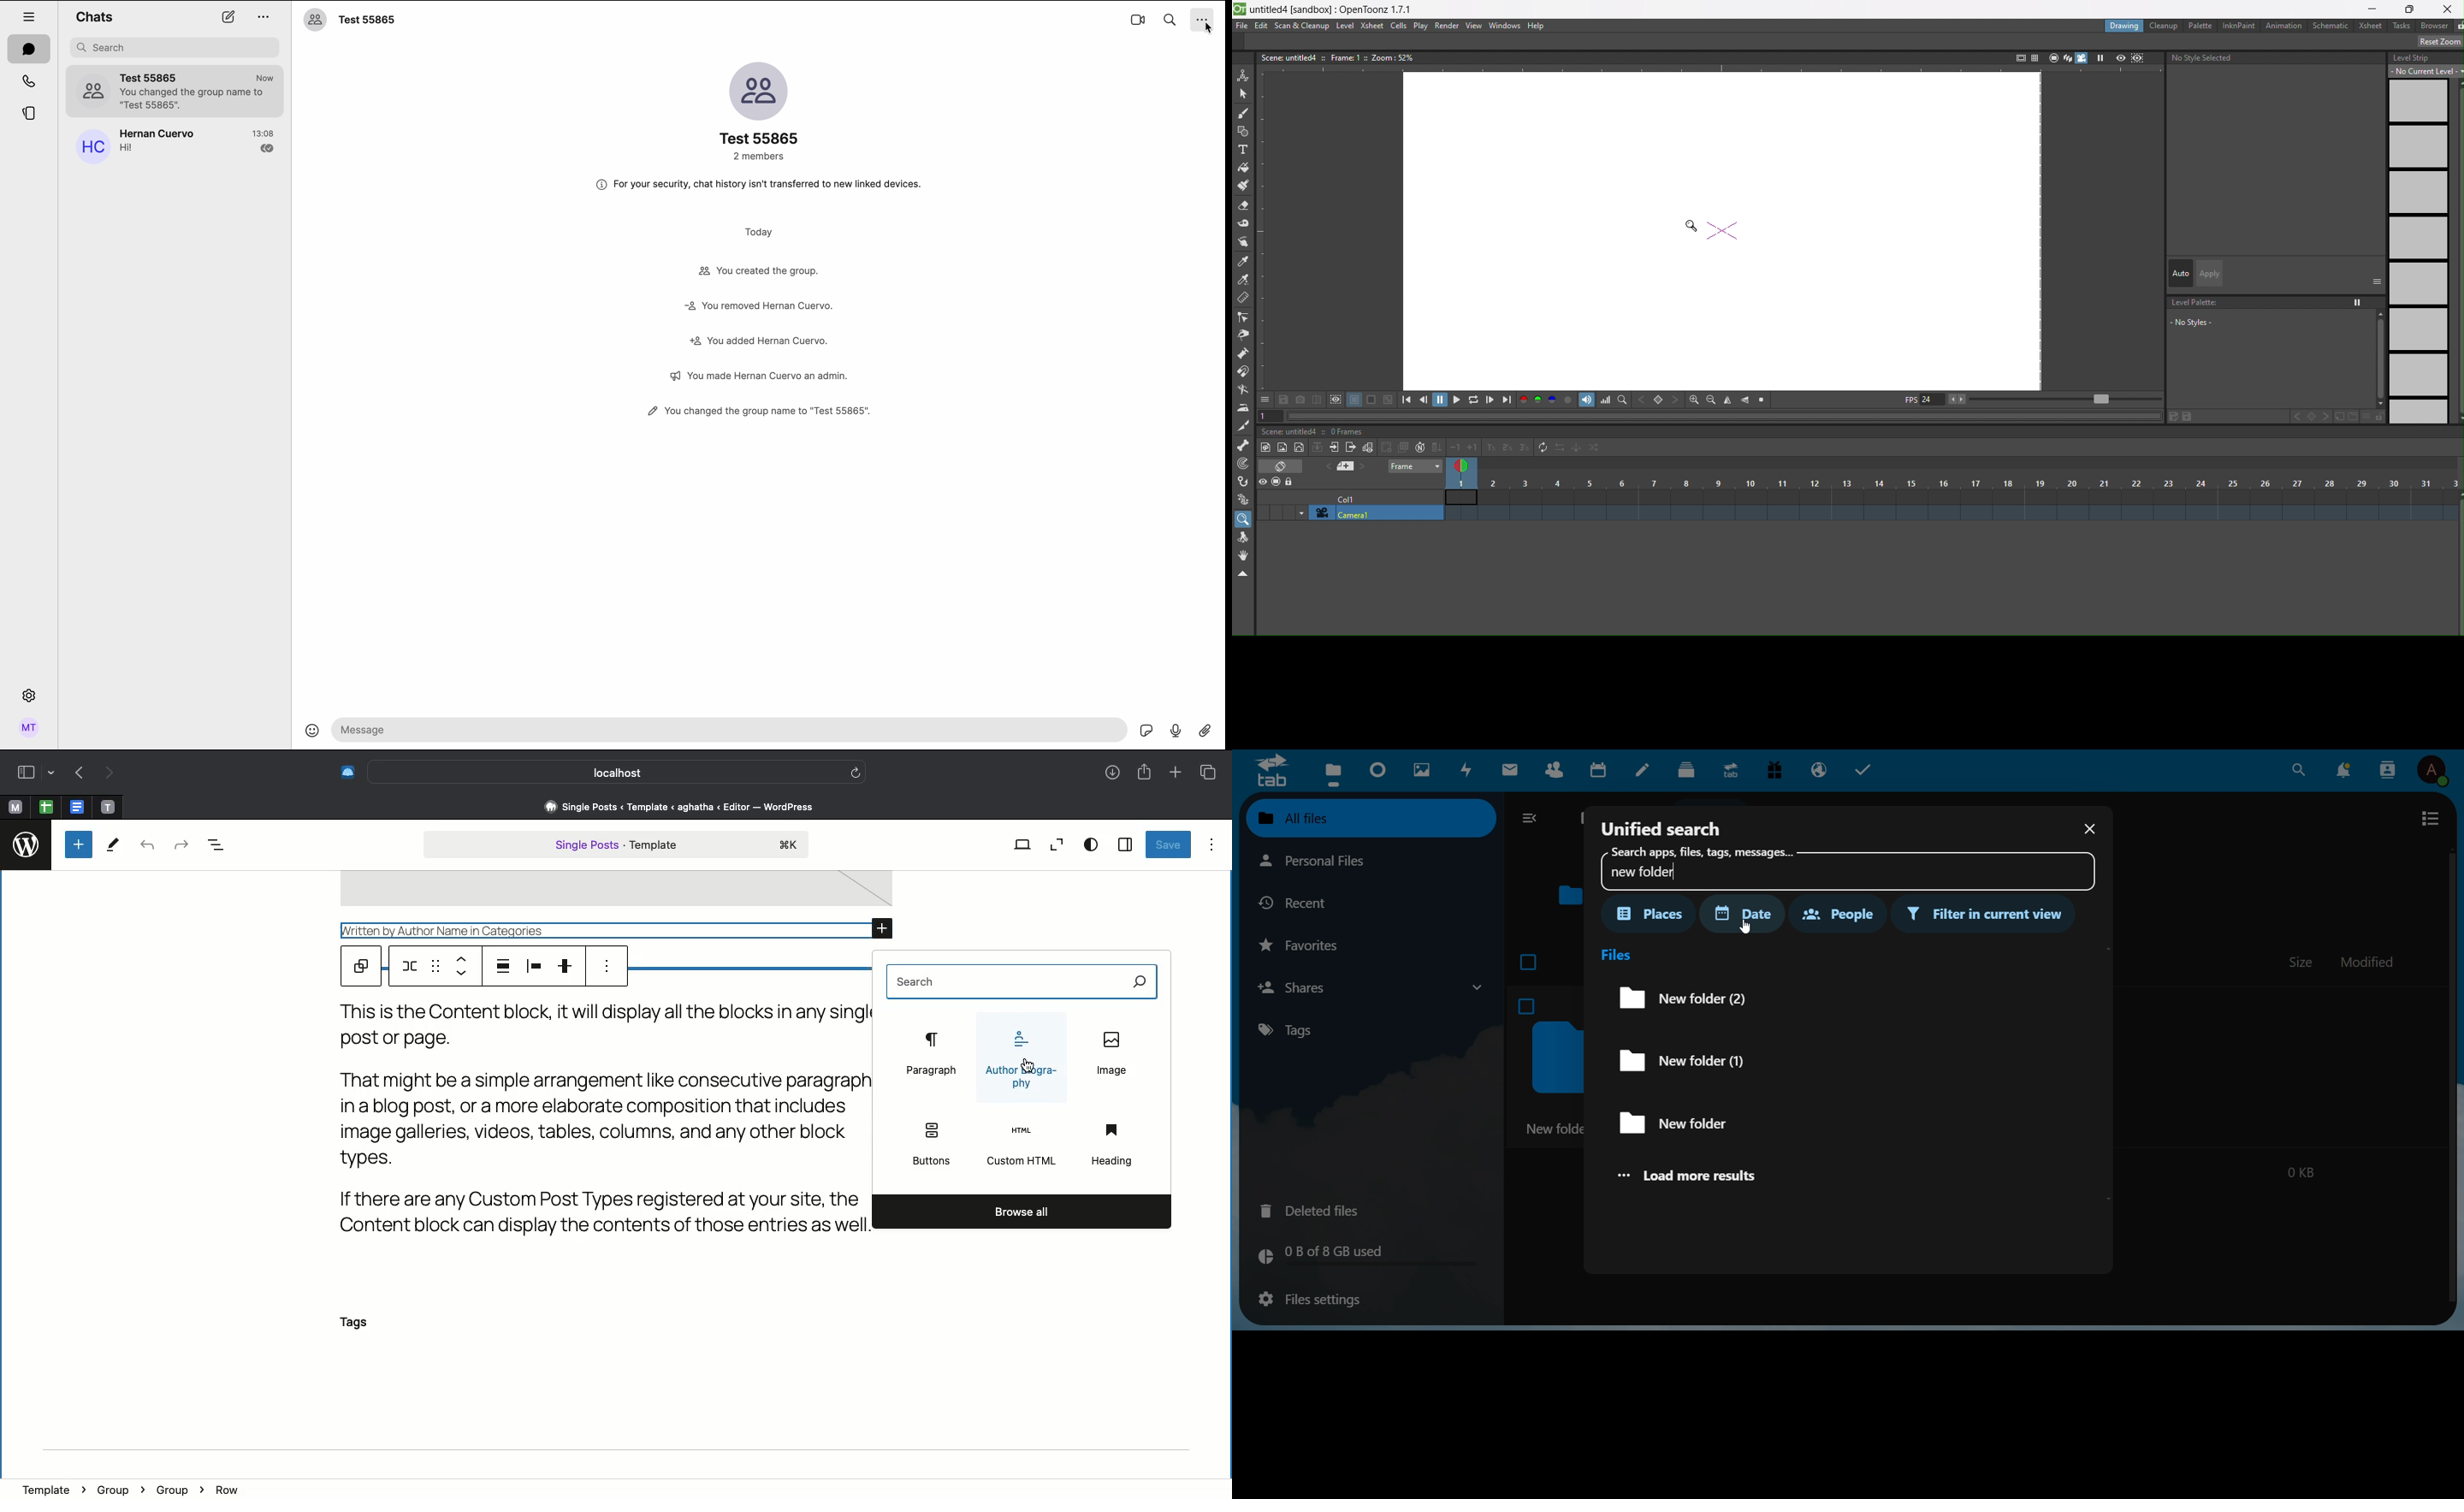 The width and height of the screenshot is (2464, 1512). What do you see at coordinates (1318, 1210) in the screenshot?
I see `deleted files` at bounding box center [1318, 1210].